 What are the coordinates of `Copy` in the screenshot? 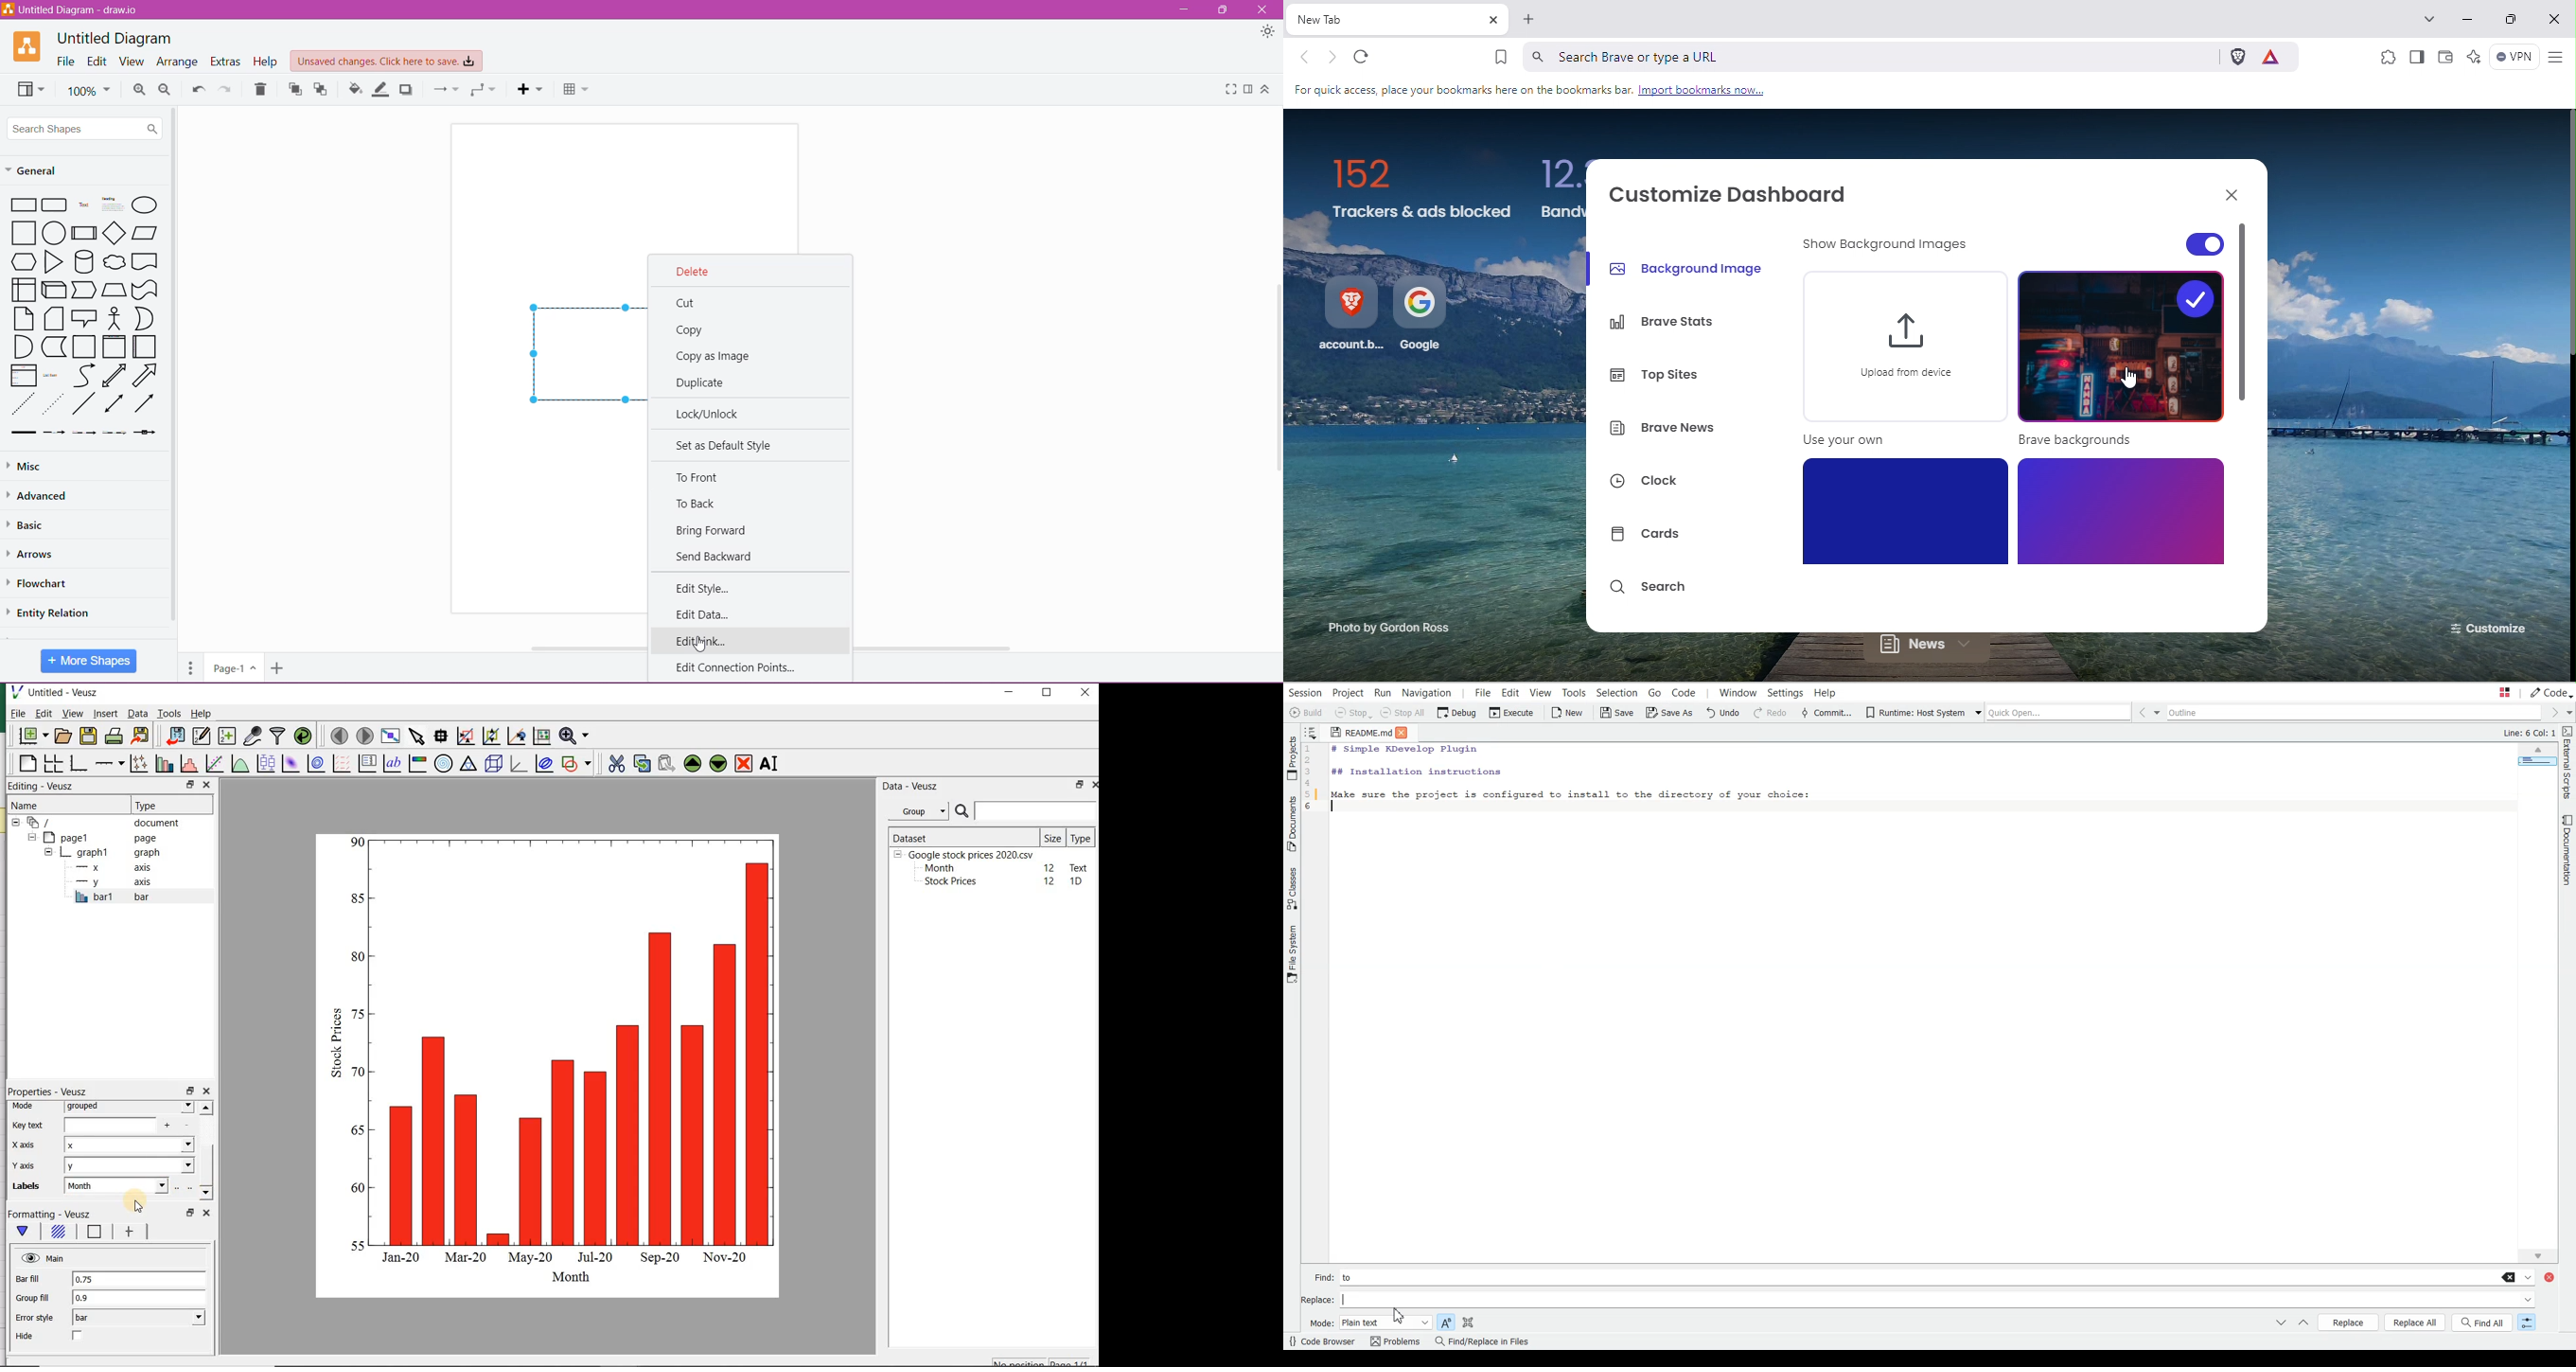 It's located at (690, 331).